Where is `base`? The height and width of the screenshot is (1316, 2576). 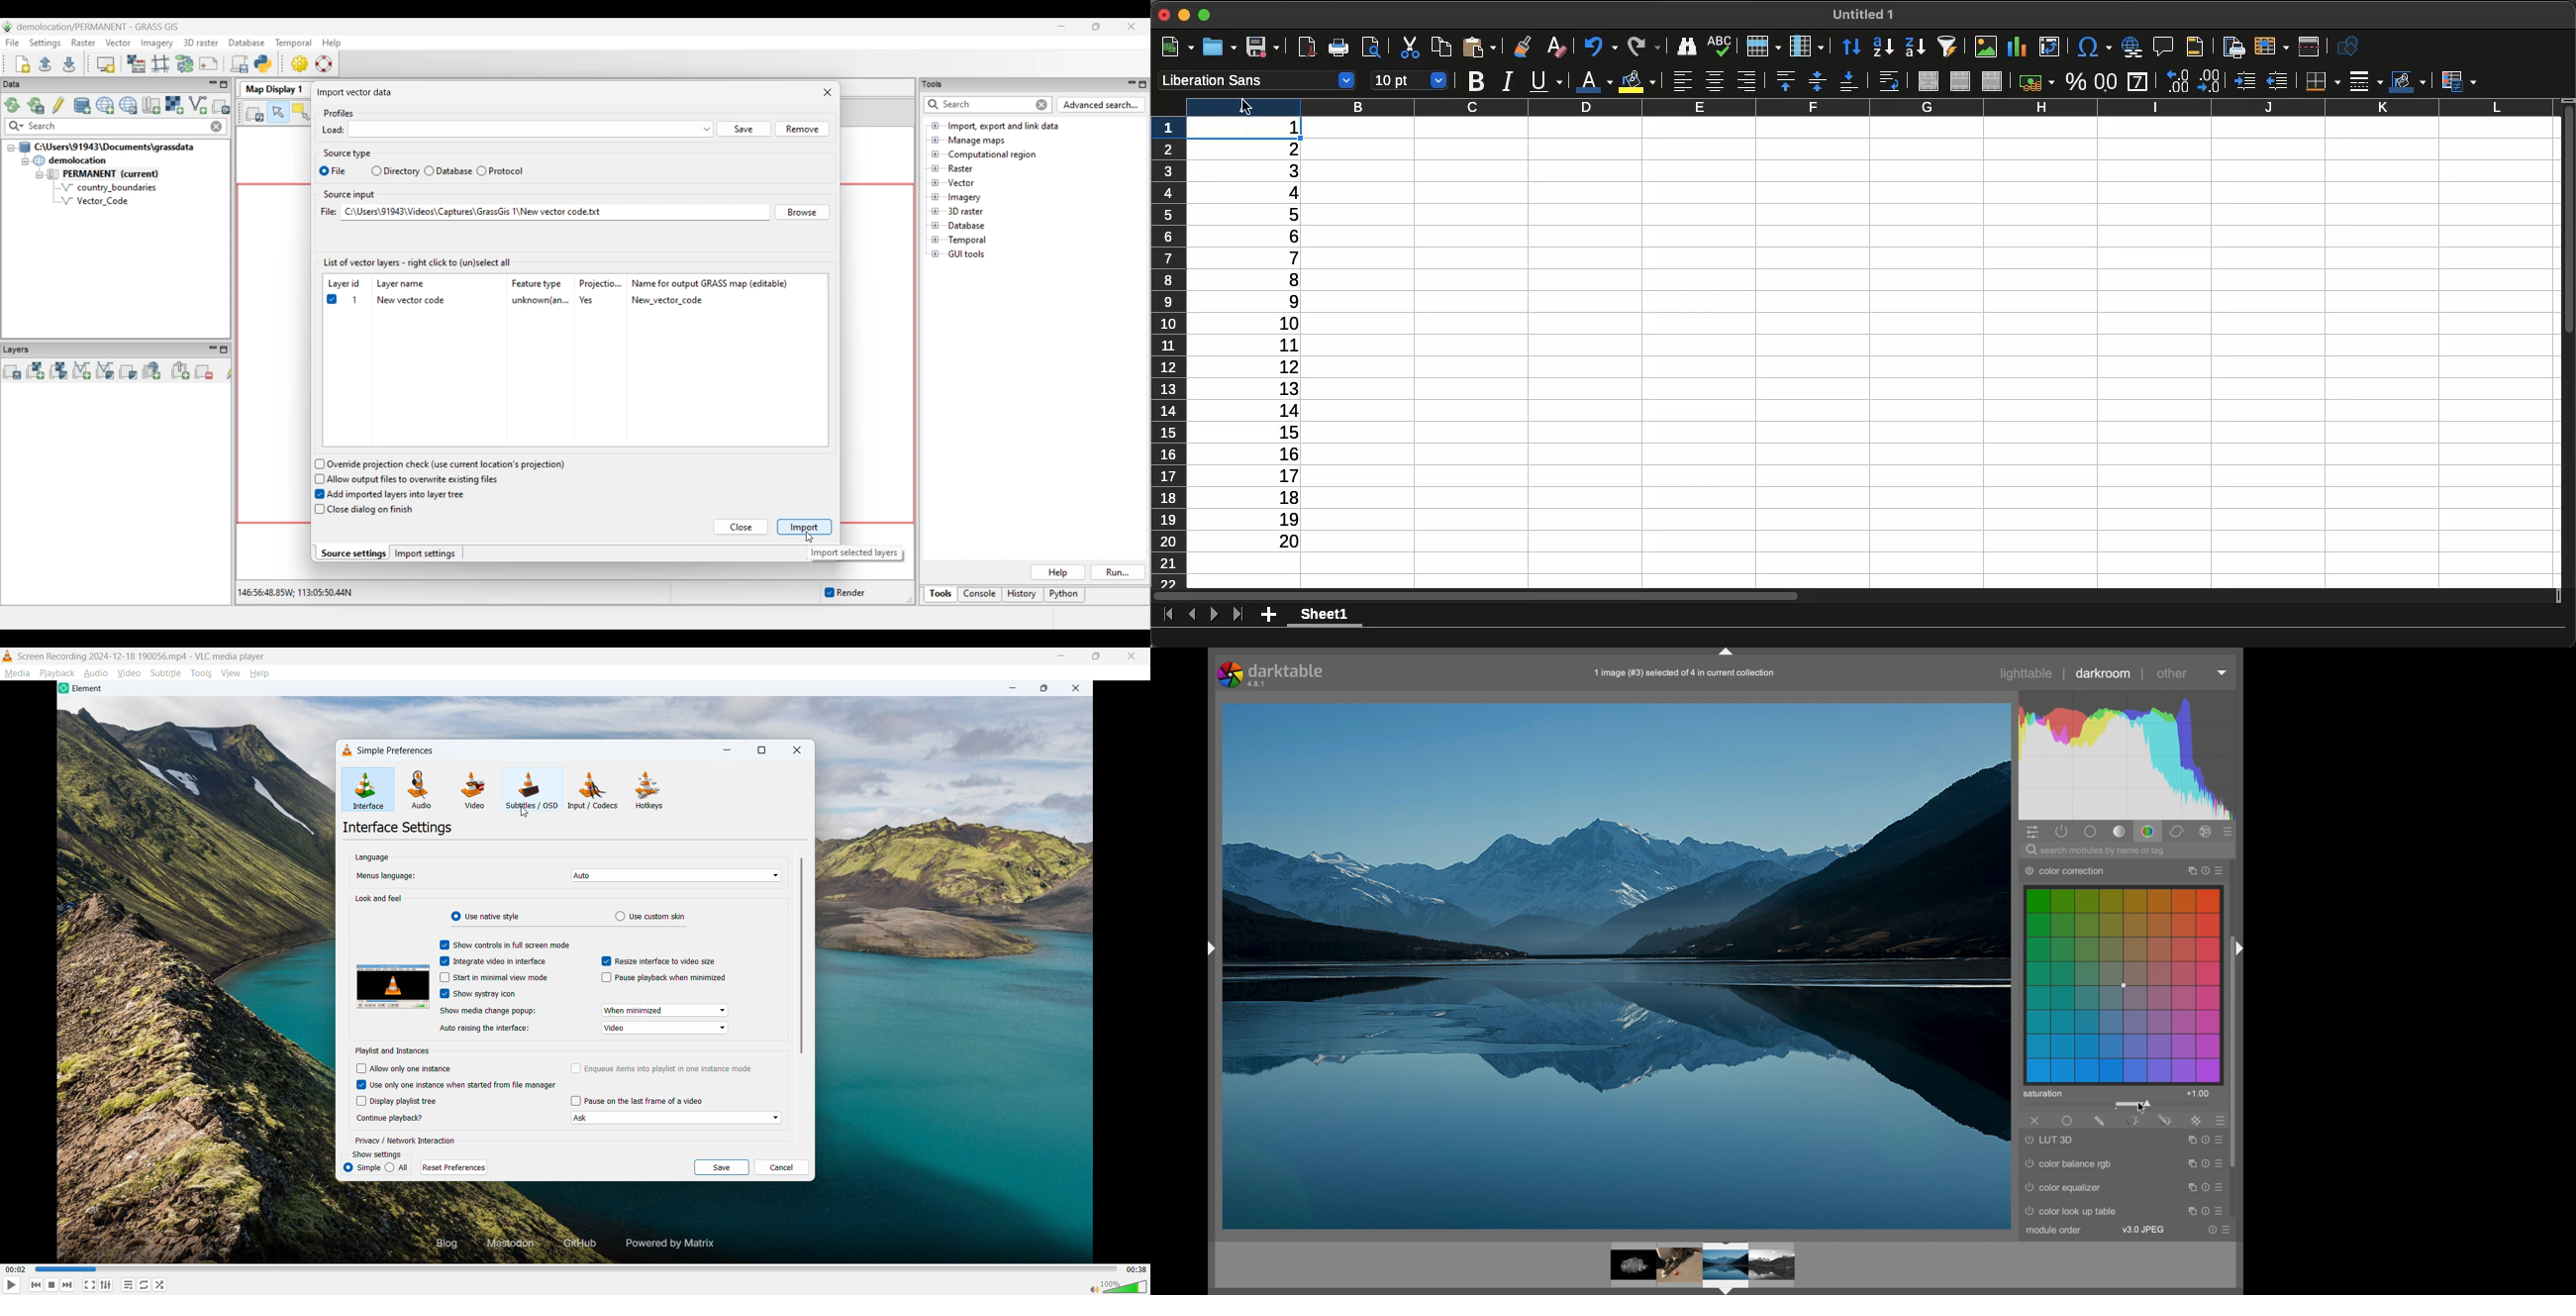
base is located at coordinates (2092, 832).